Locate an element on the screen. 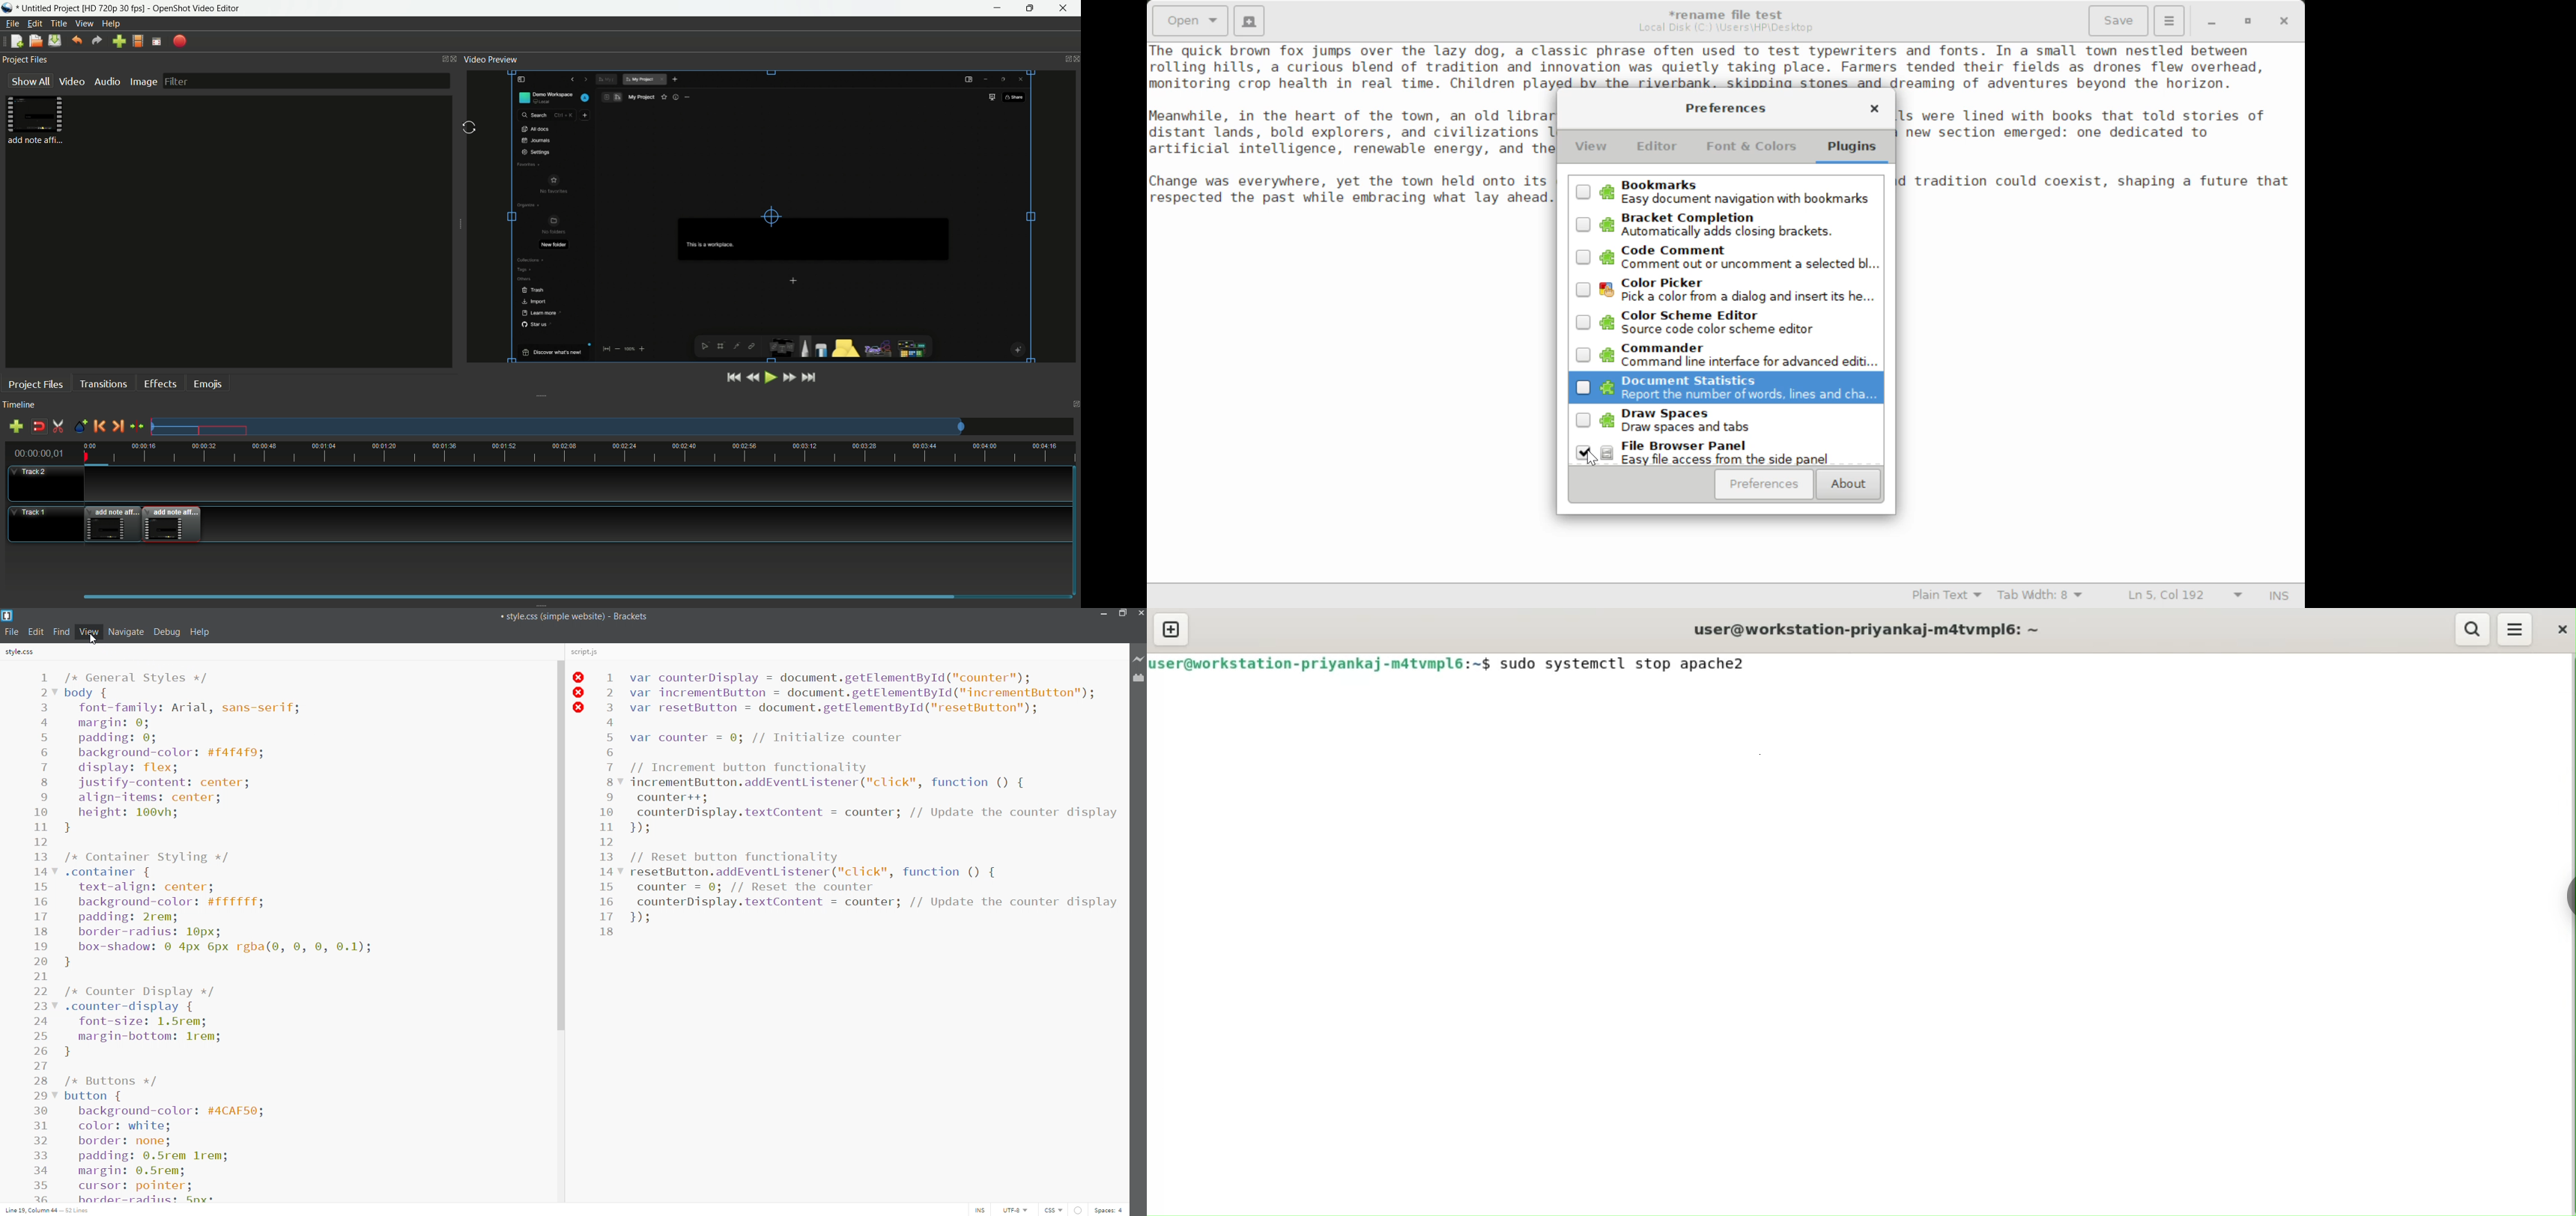 Image resolution: width=2576 pixels, height=1232 pixels. previous marker is located at coordinates (99, 426).